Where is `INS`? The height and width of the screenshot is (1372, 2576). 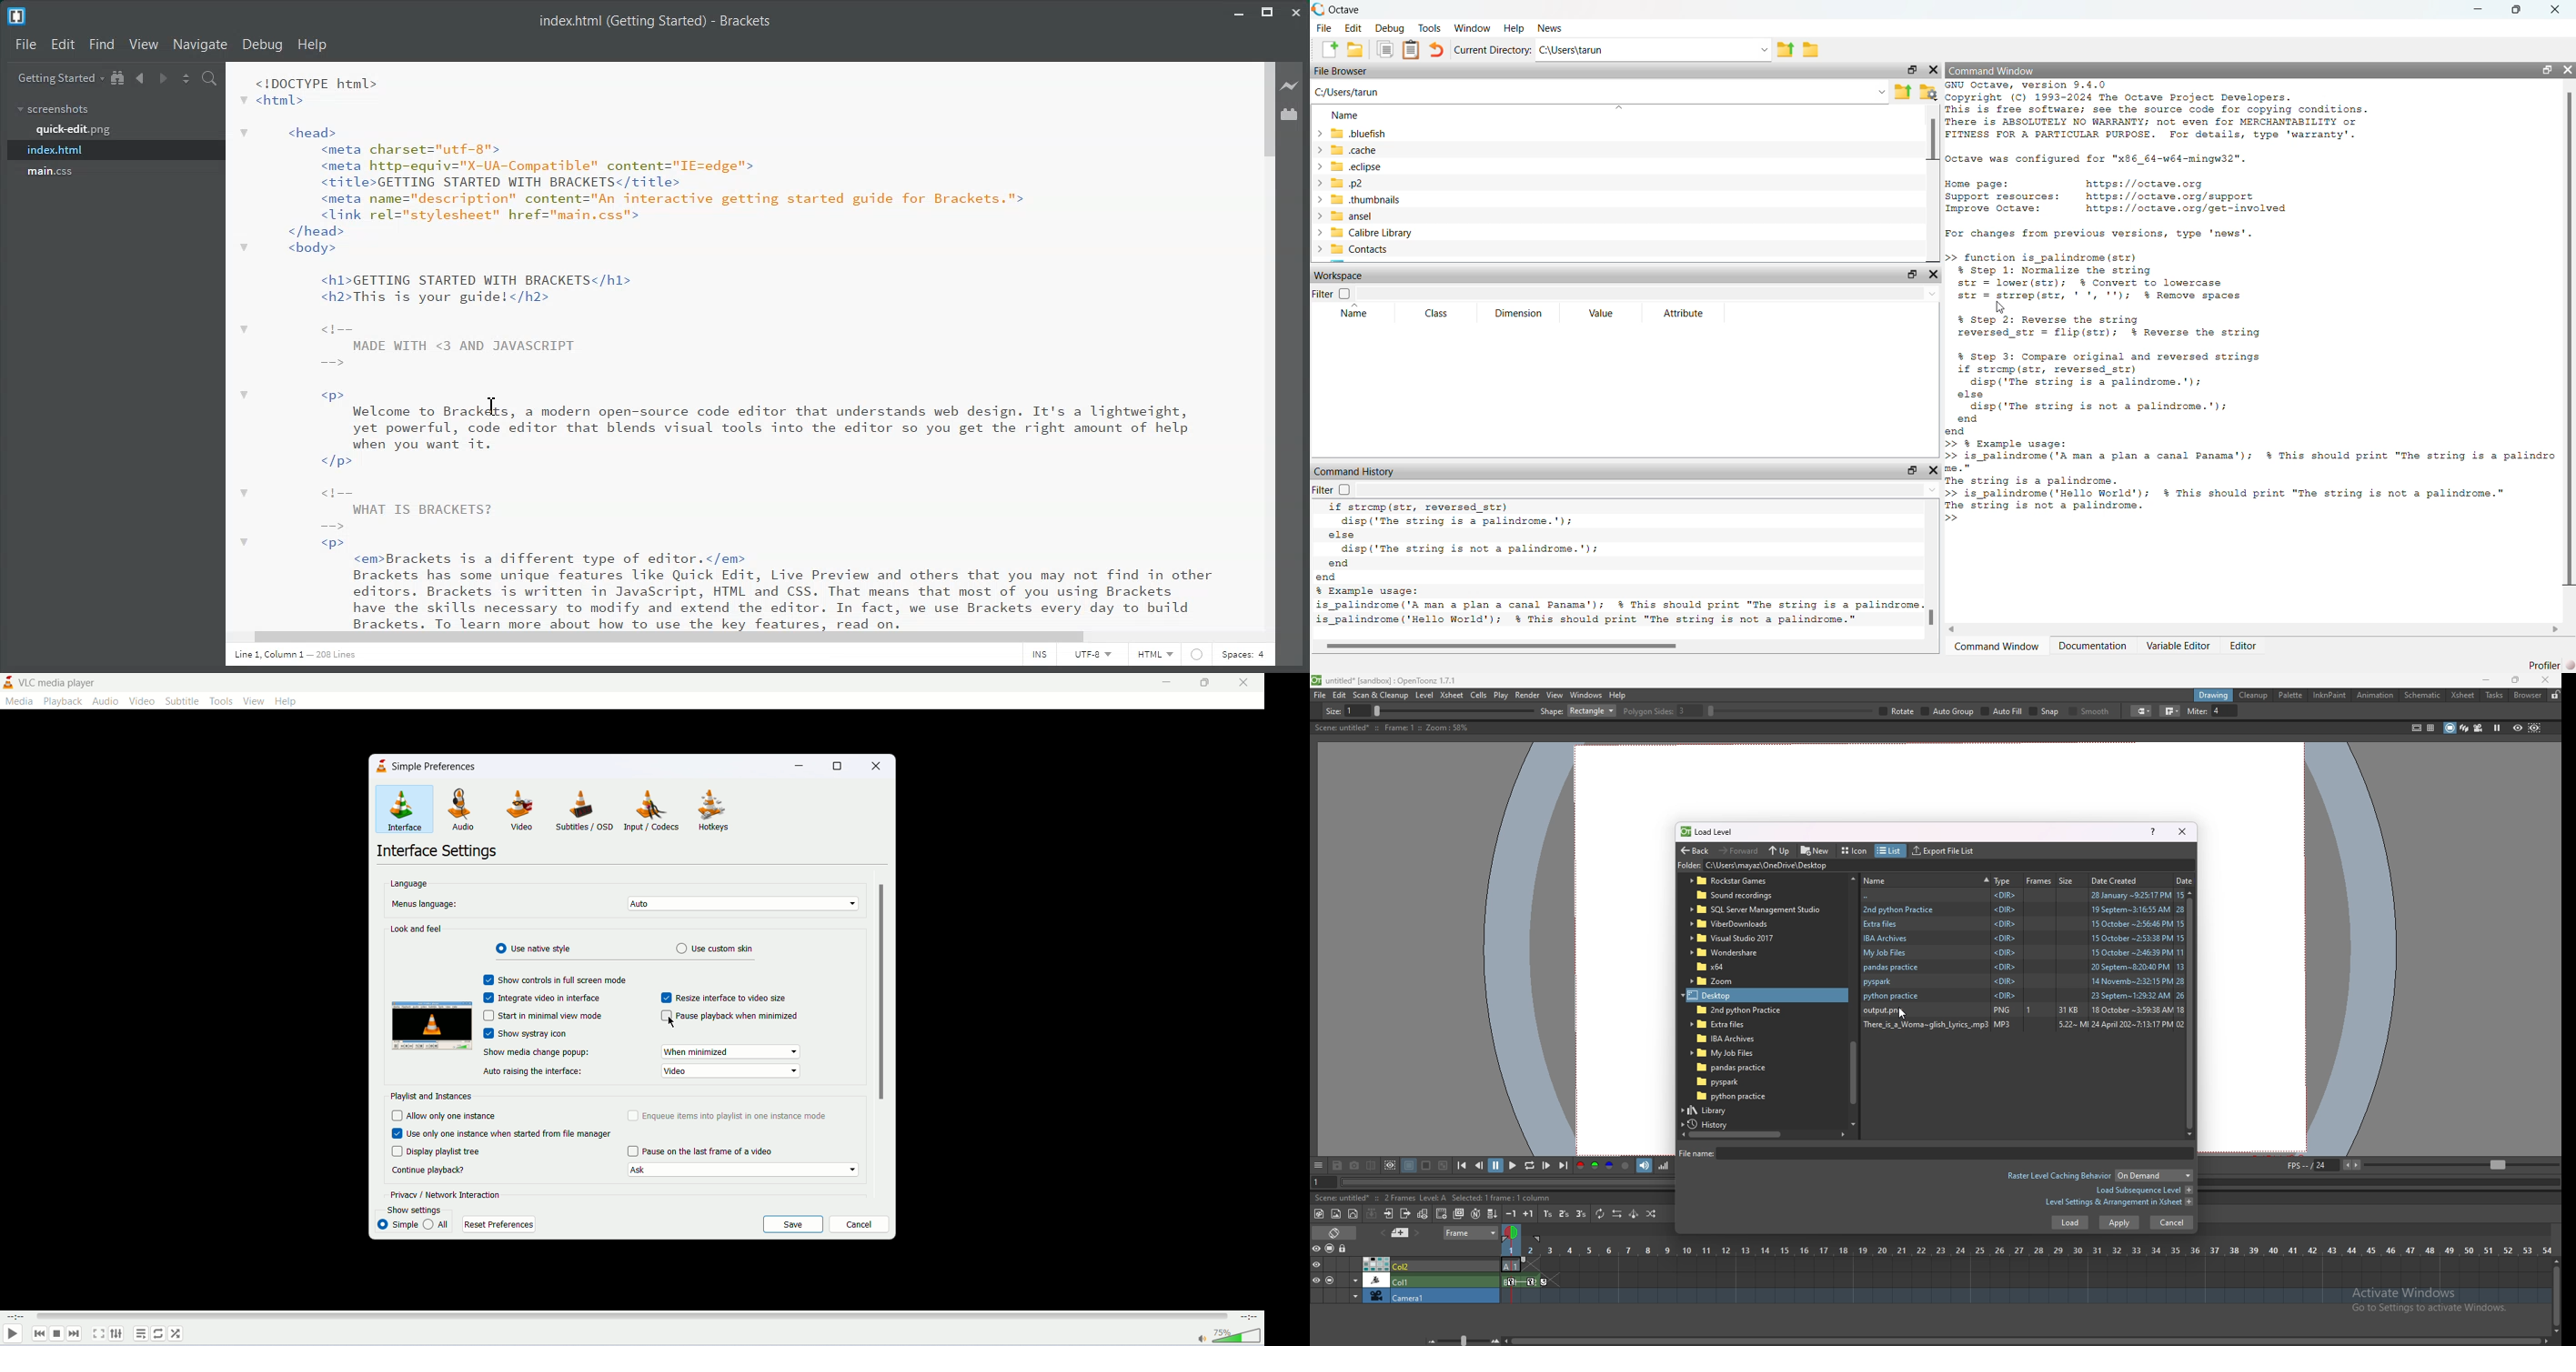
INS is located at coordinates (1040, 656).